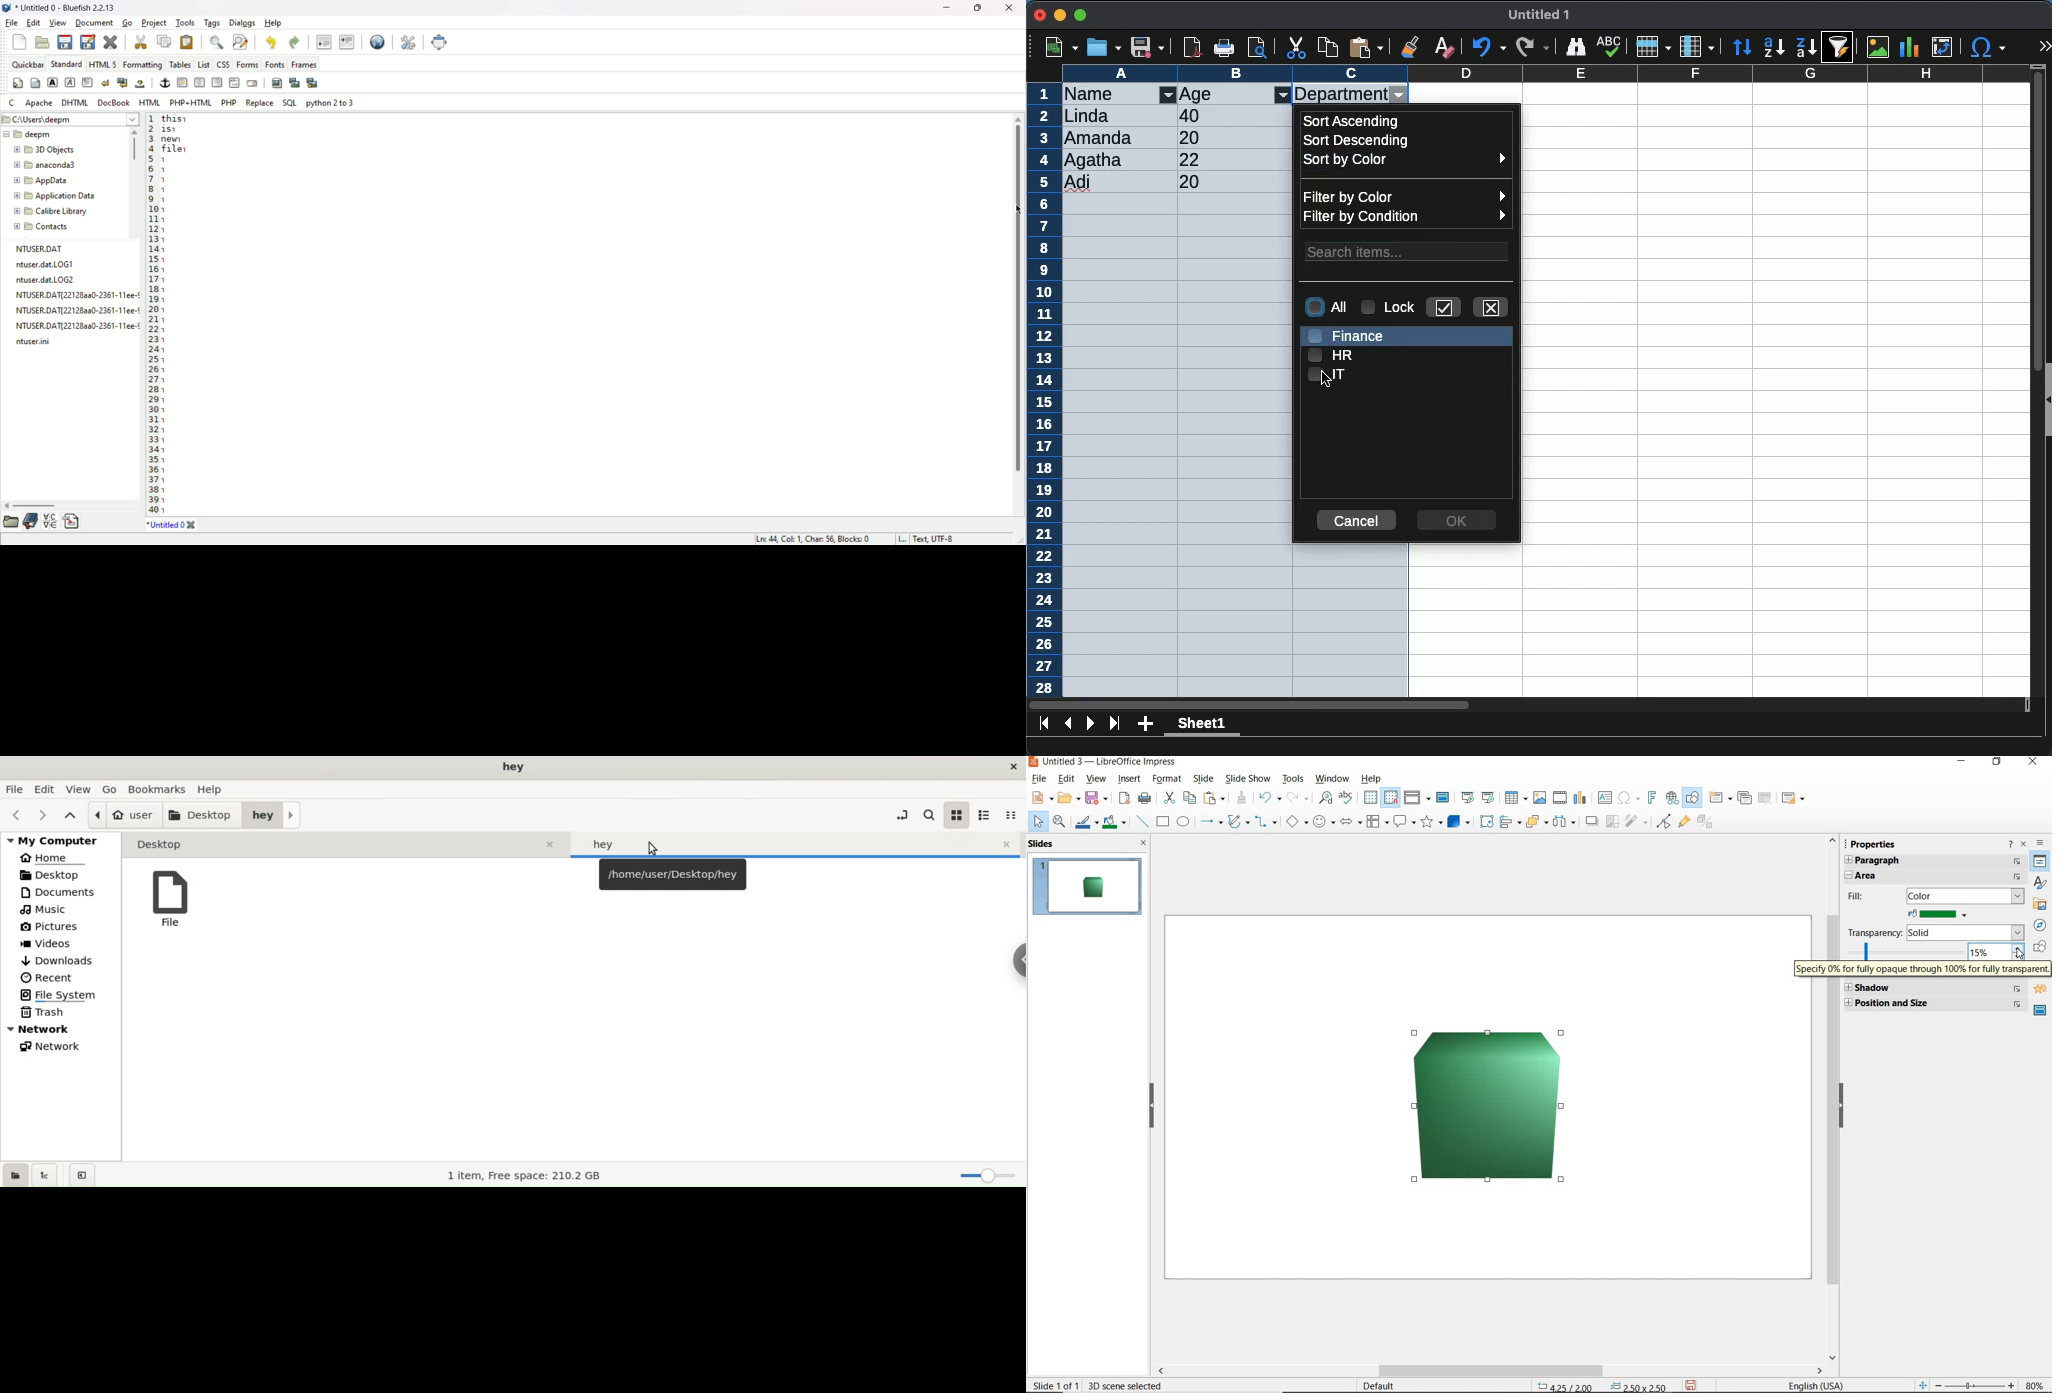 The height and width of the screenshot is (1400, 2072). I want to click on help, so click(275, 23).